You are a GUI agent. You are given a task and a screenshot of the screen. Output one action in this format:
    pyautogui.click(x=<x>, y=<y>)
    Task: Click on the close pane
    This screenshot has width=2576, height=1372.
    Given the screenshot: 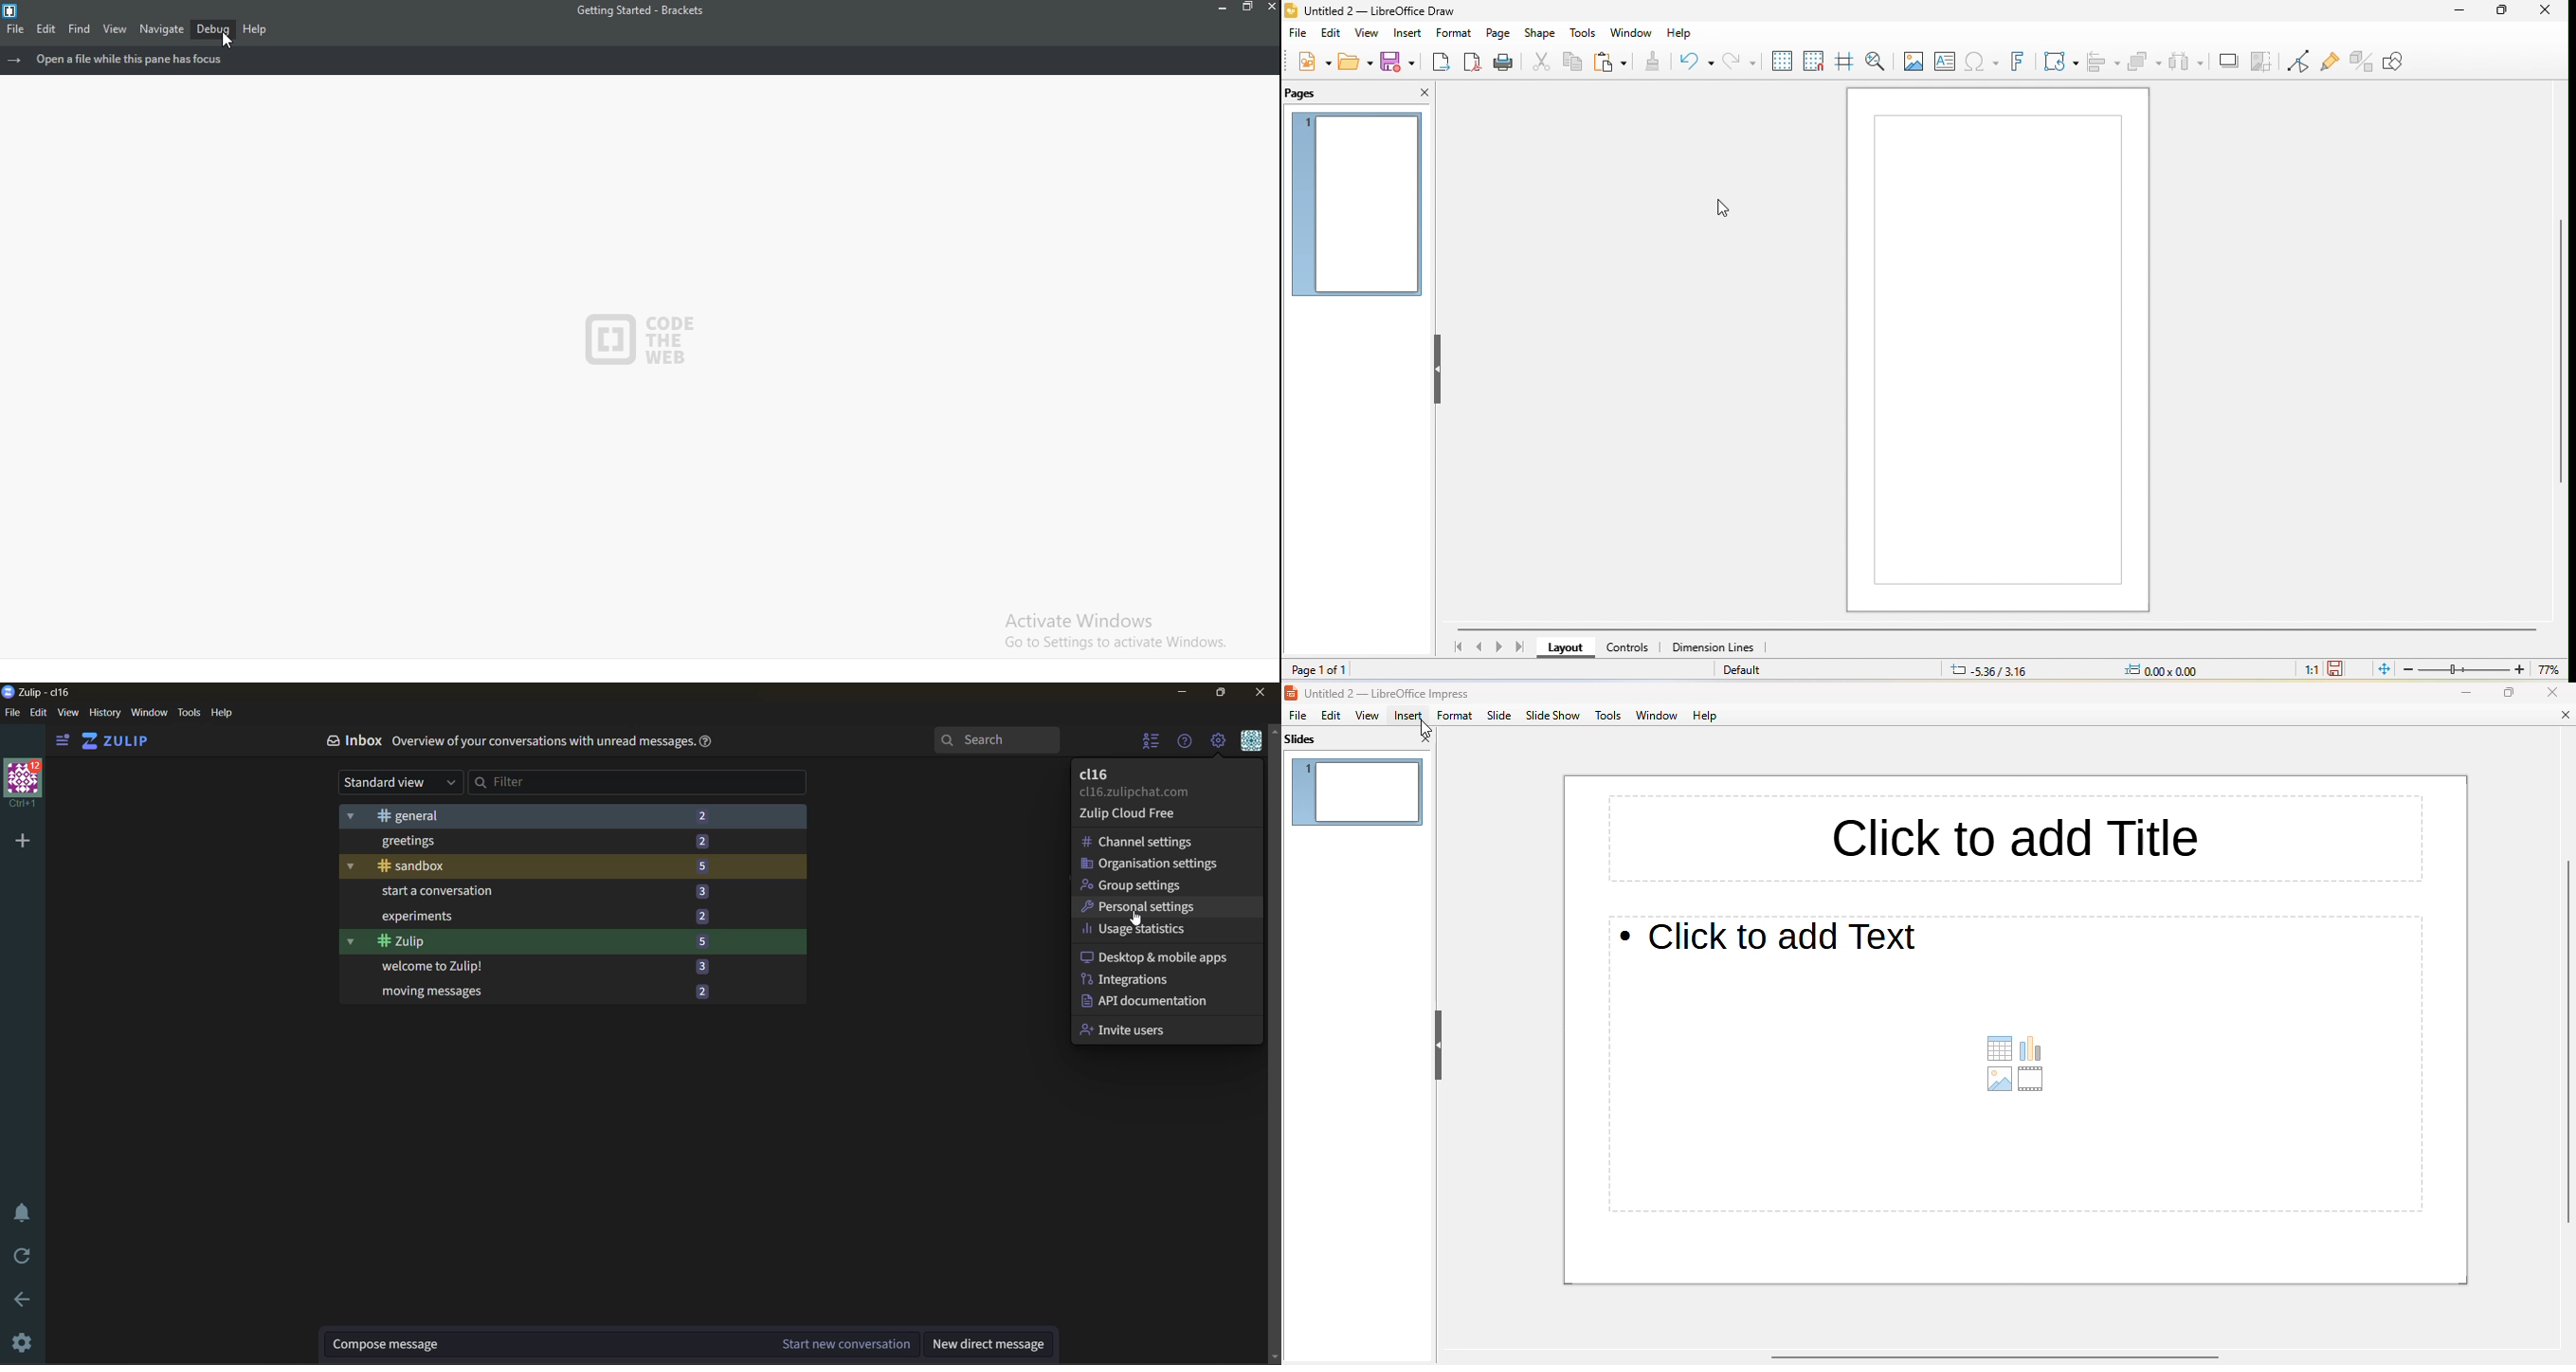 What is the action you would take?
    pyautogui.click(x=1425, y=738)
    